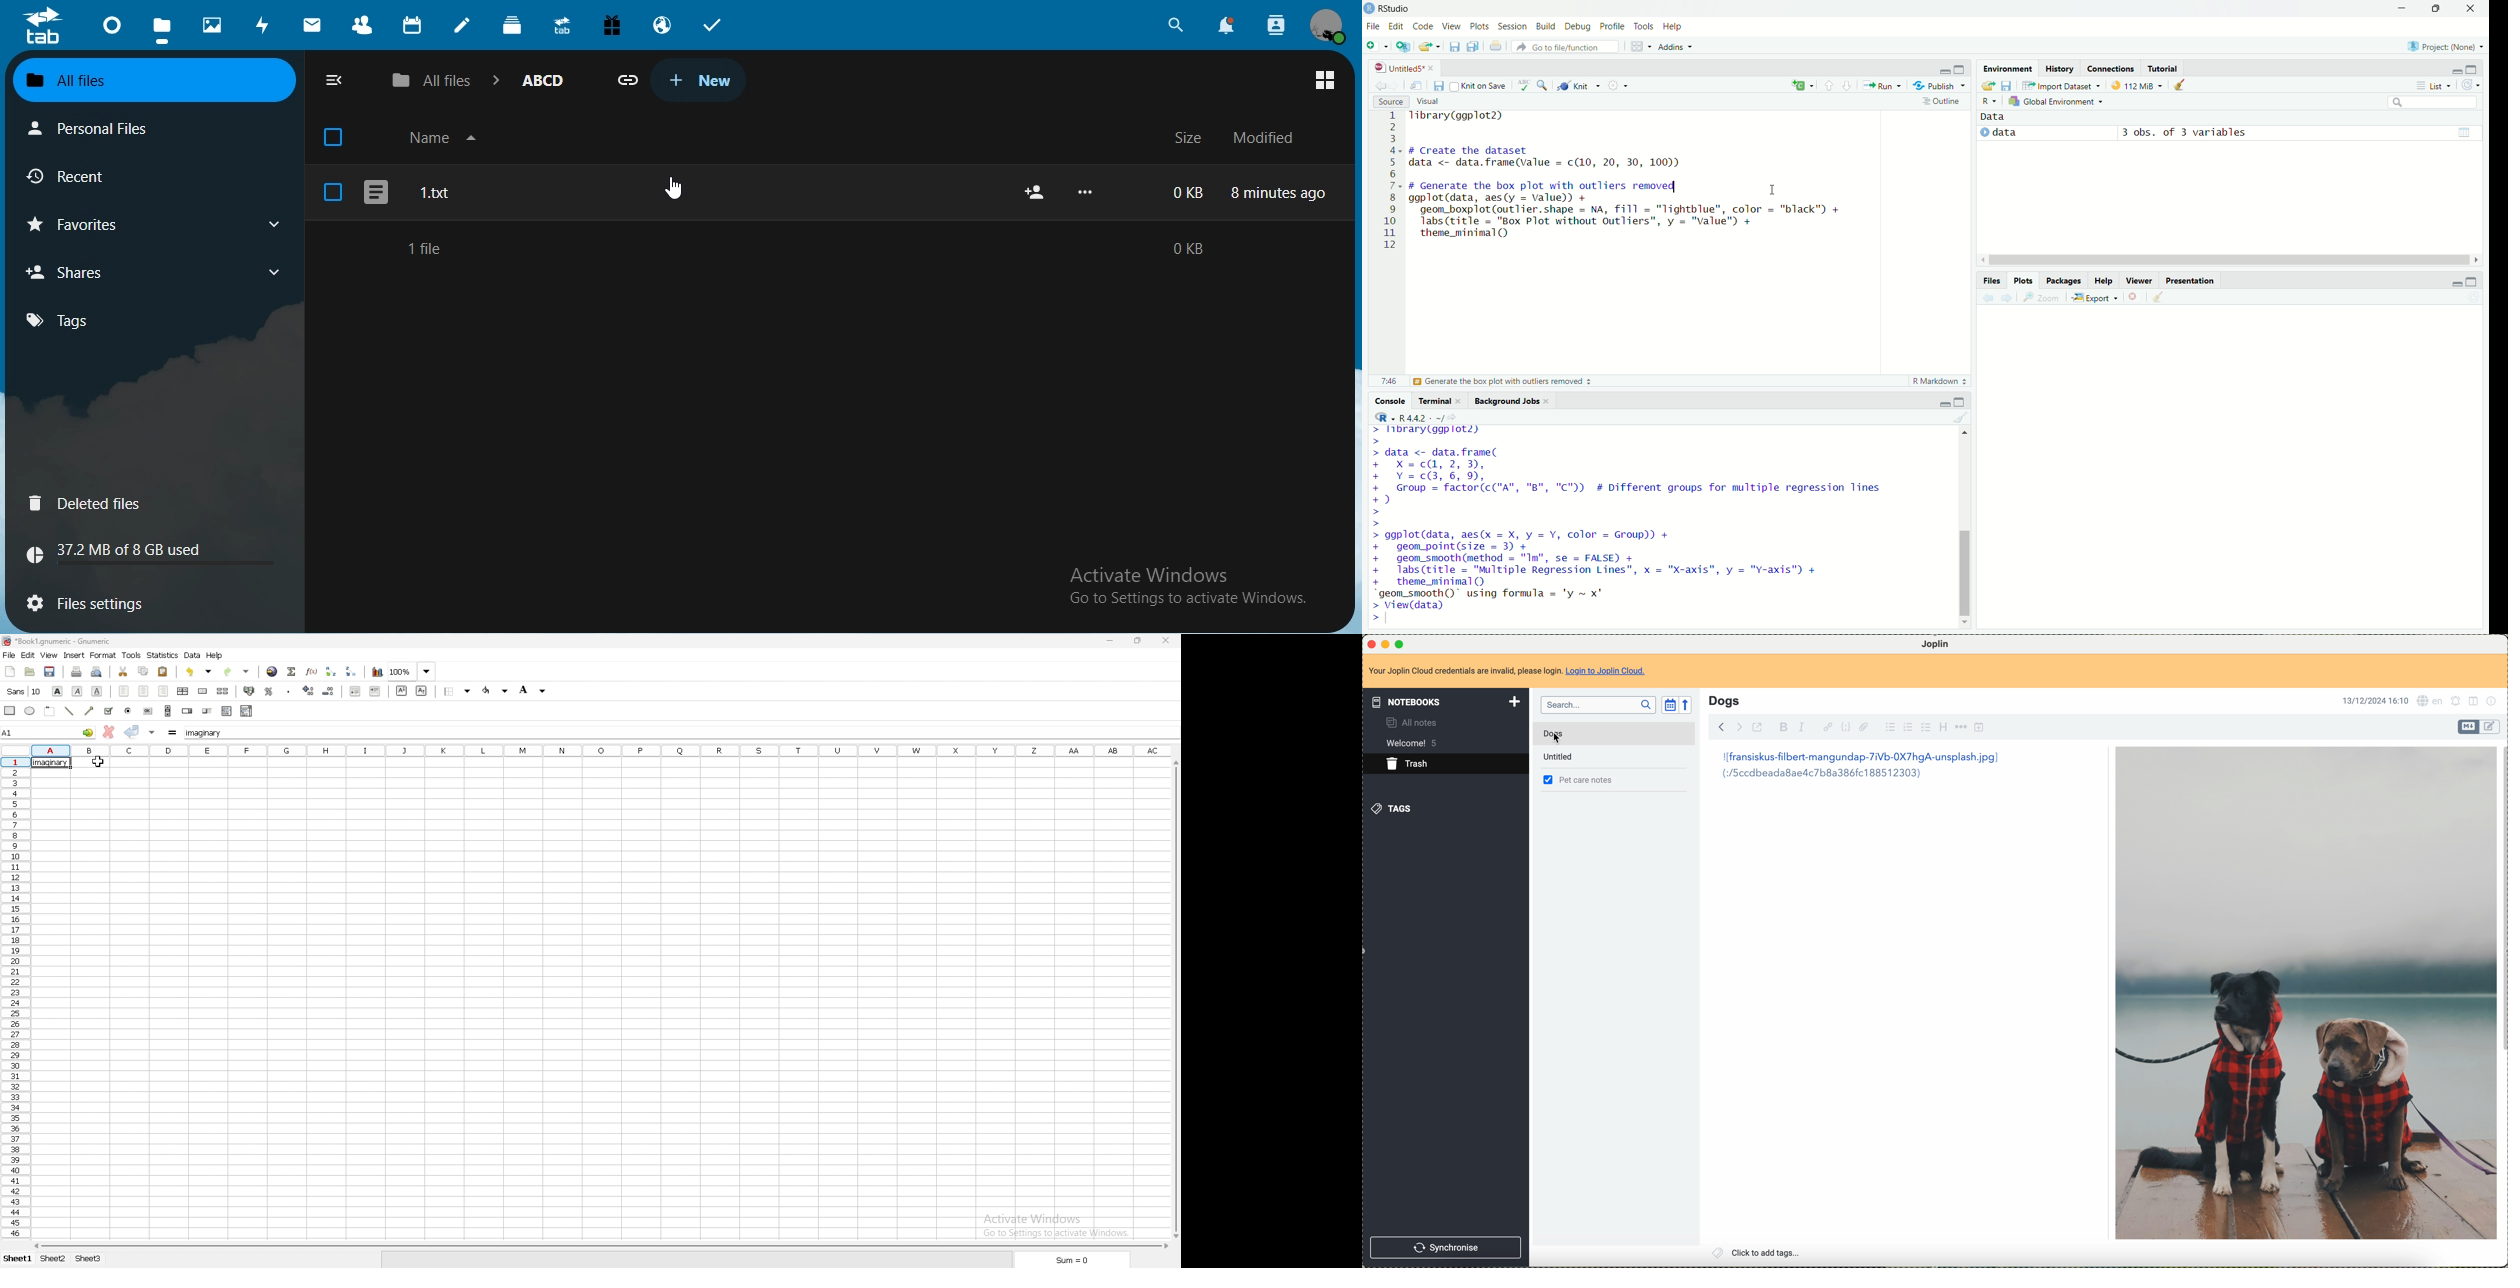 The height and width of the screenshot is (1288, 2520). I want to click on © data 3 obs. of 3 variables, so click(2142, 134).